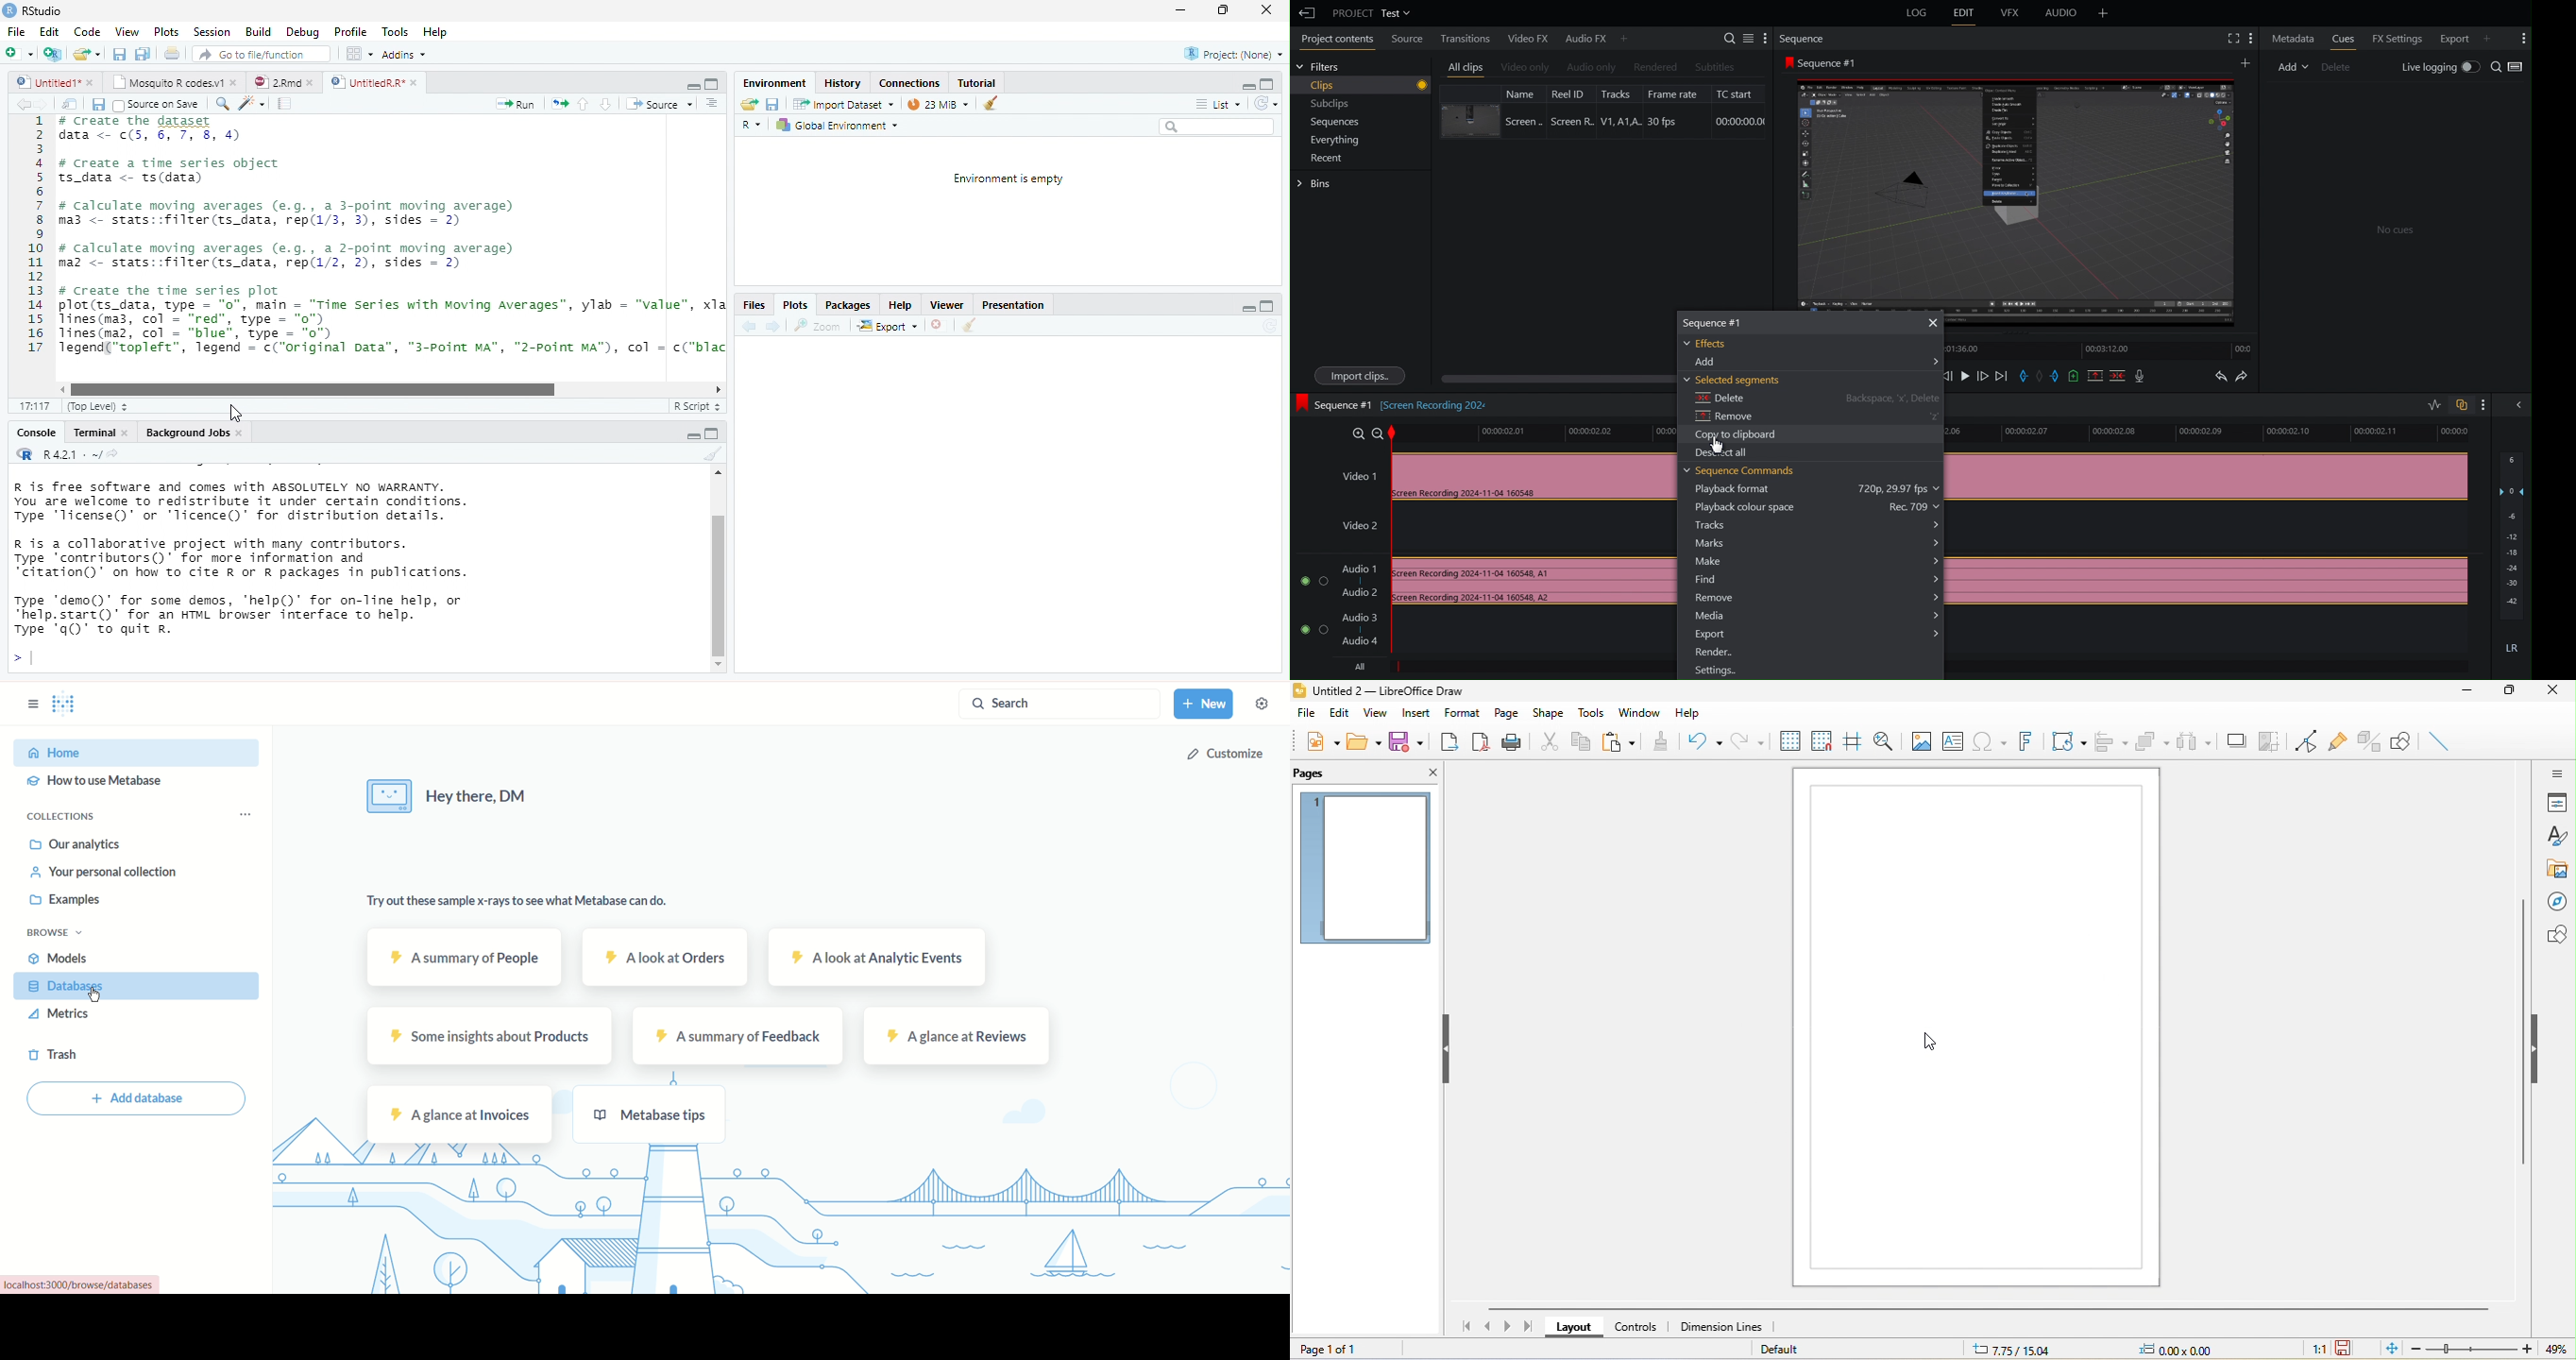 The width and height of the screenshot is (2576, 1372). What do you see at coordinates (54, 933) in the screenshot?
I see `browse` at bounding box center [54, 933].